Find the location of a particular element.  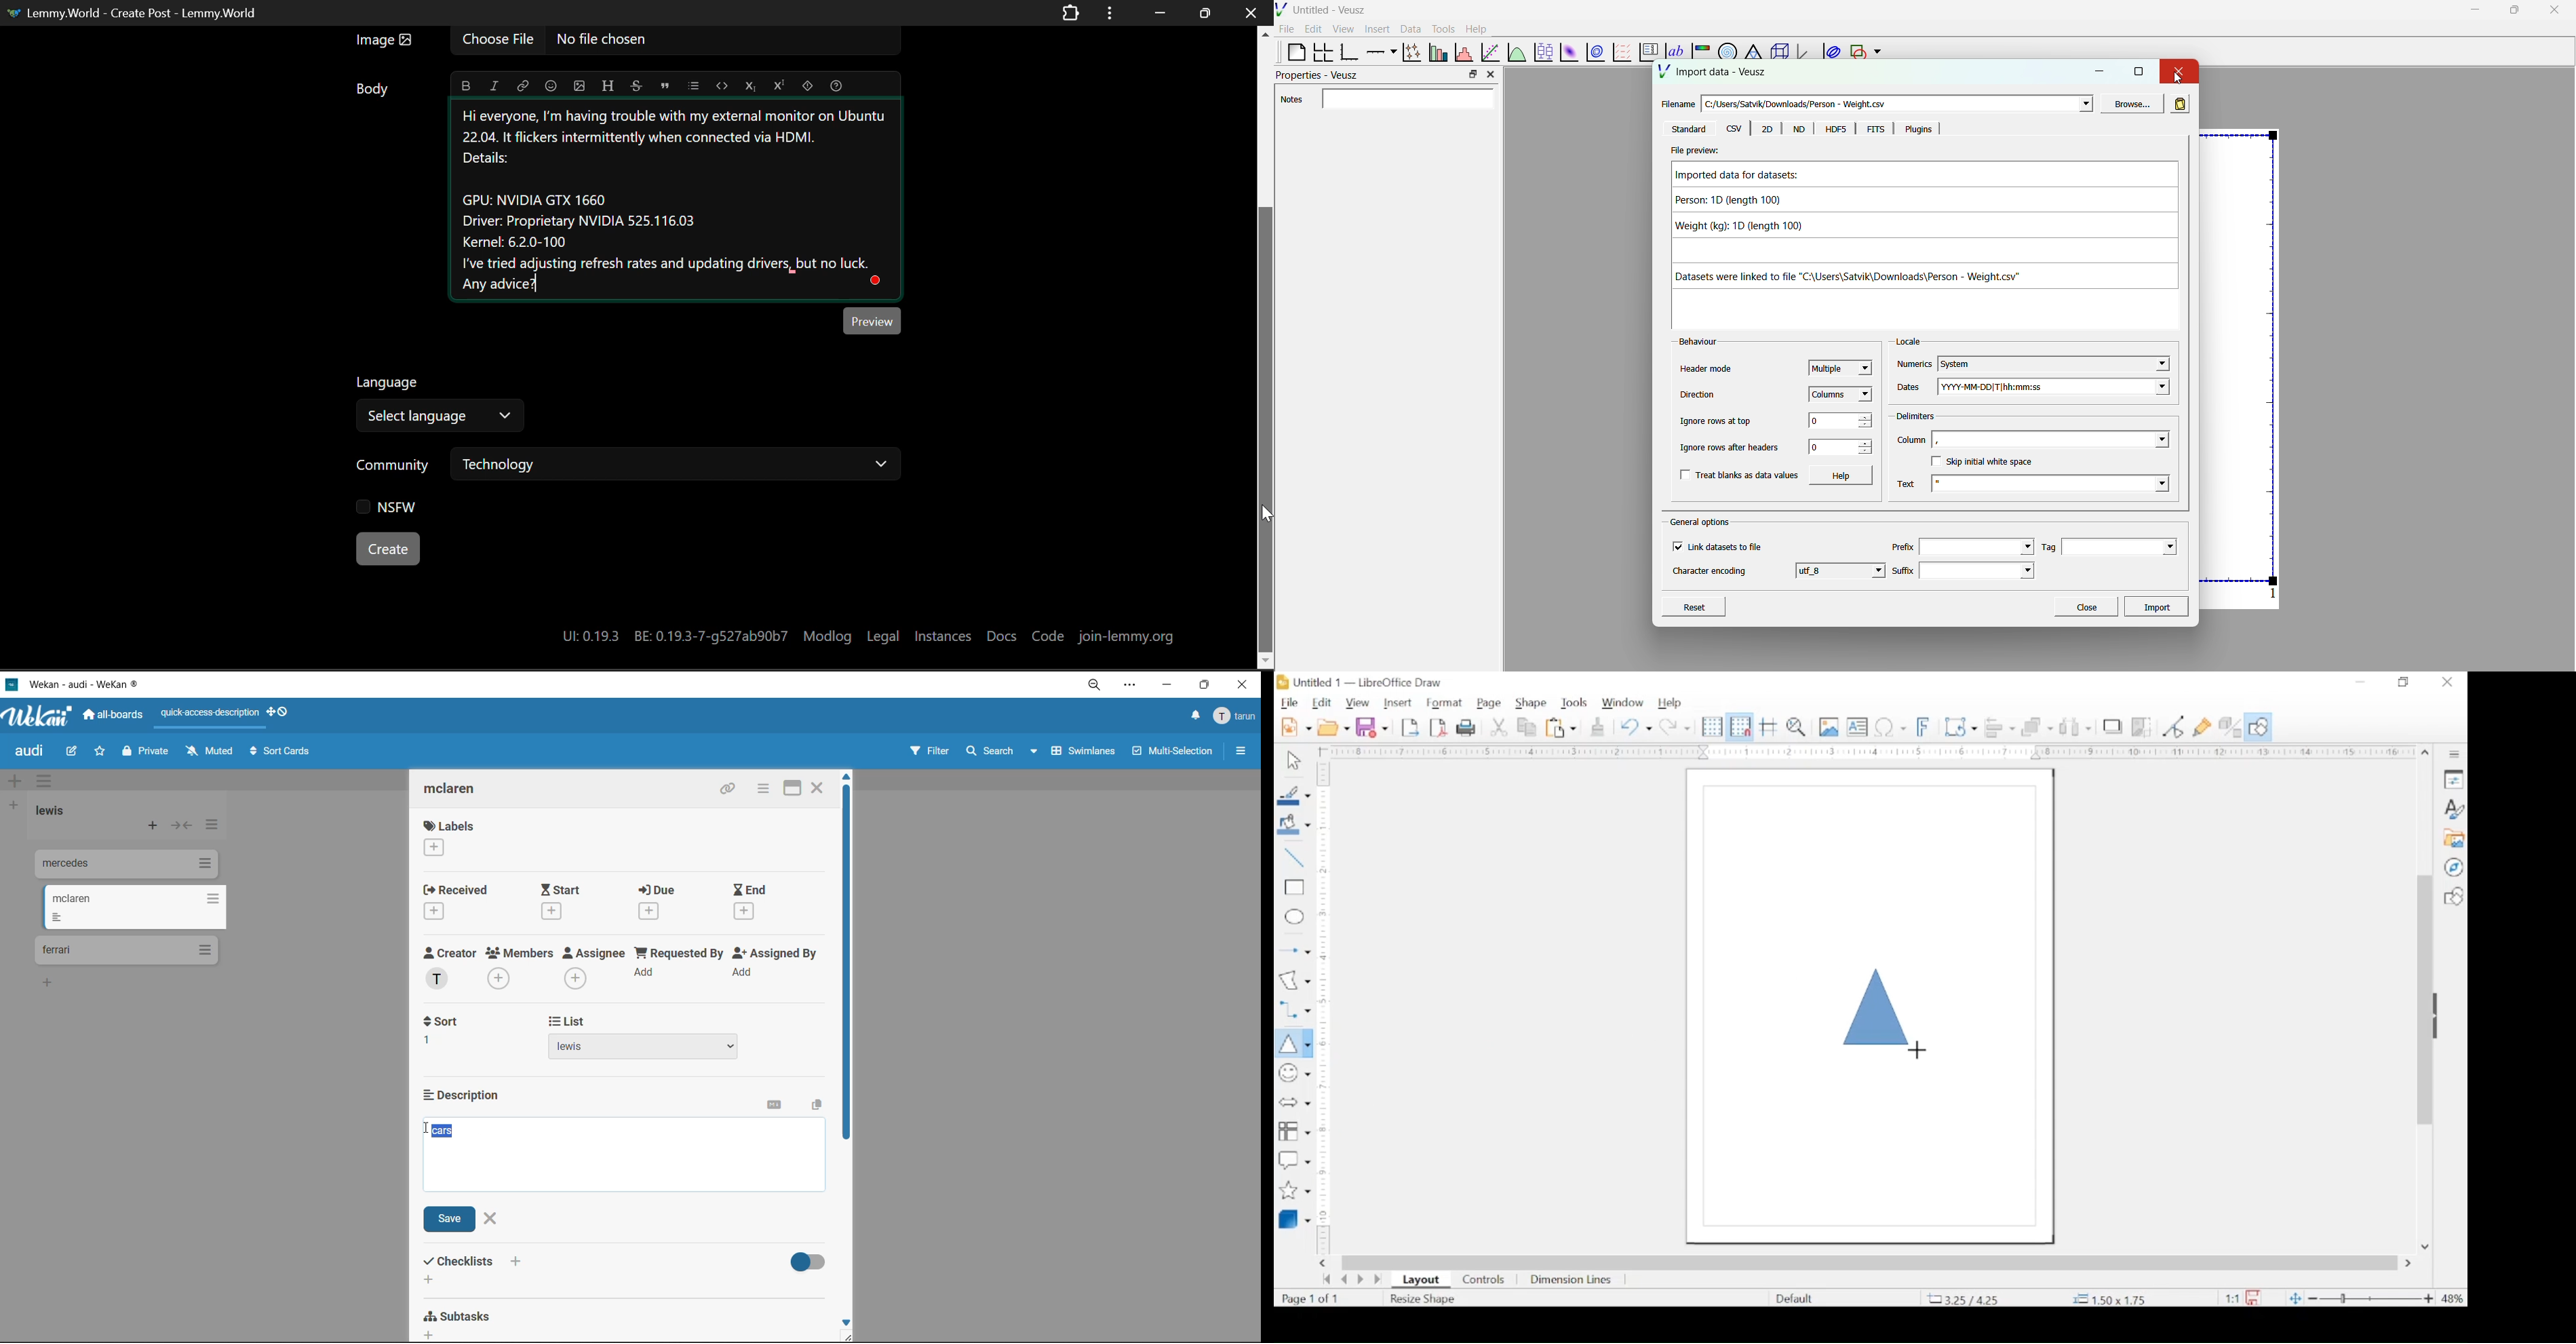

Link is located at coordinates (522, 85).